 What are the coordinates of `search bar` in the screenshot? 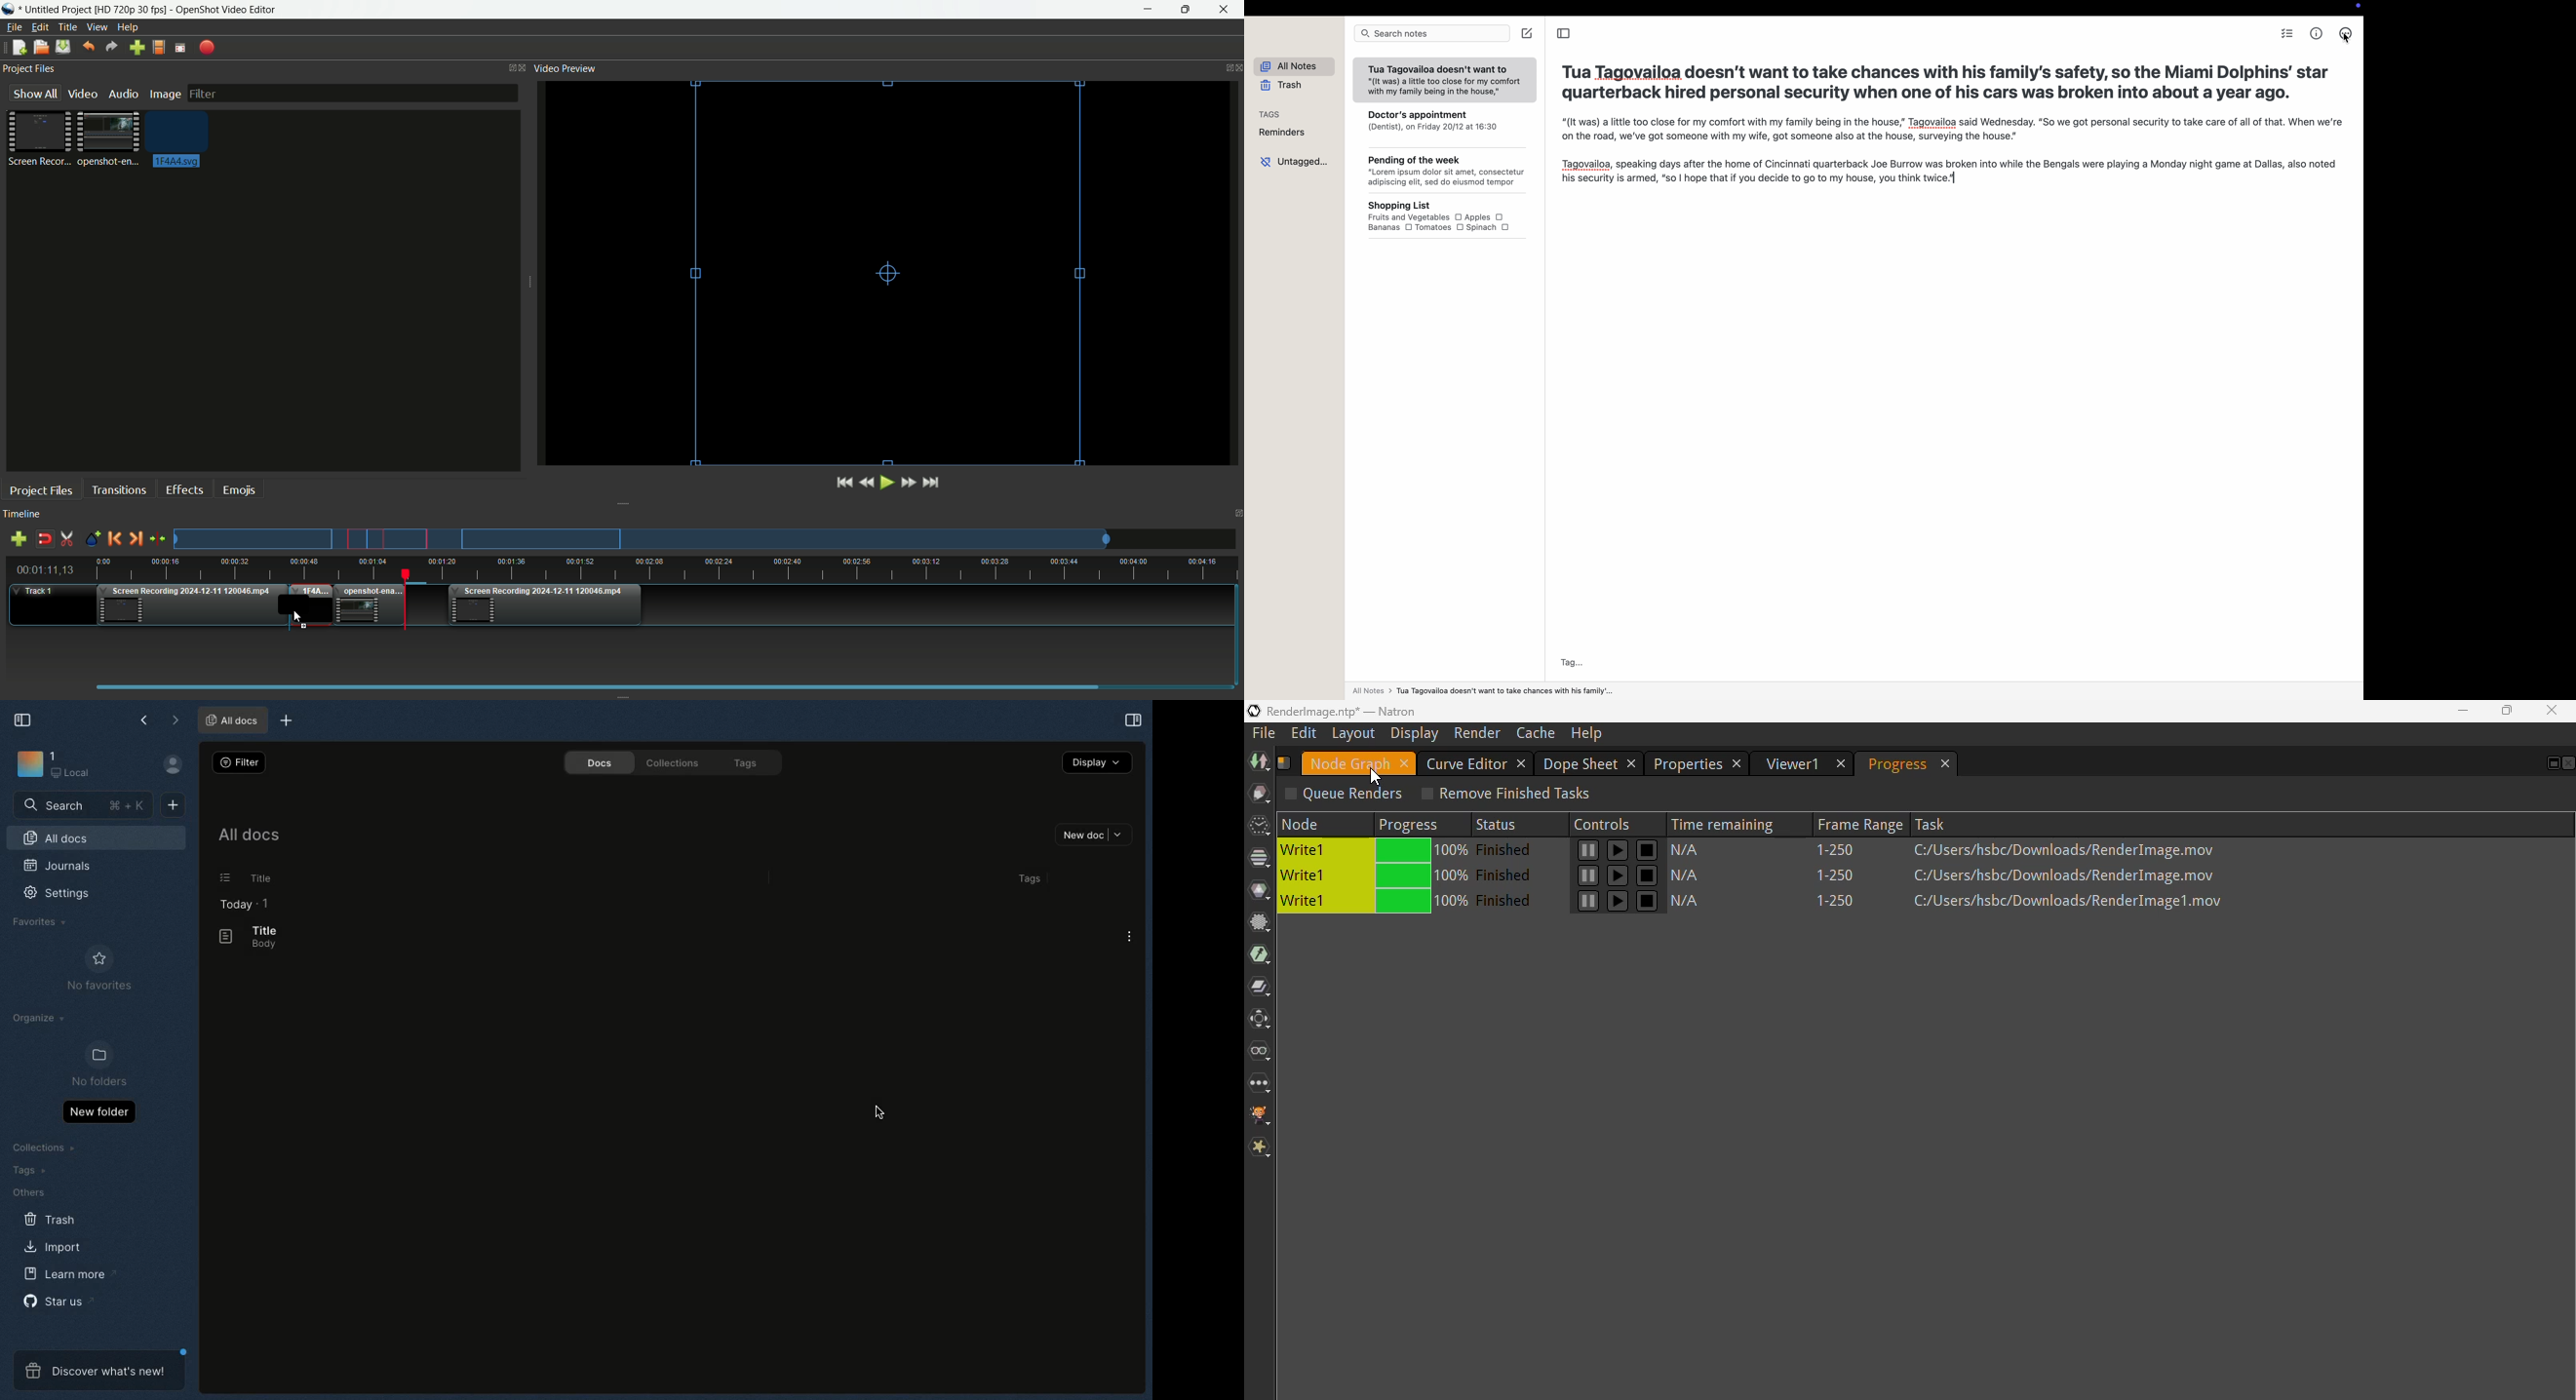 It's located at (1432, 34).